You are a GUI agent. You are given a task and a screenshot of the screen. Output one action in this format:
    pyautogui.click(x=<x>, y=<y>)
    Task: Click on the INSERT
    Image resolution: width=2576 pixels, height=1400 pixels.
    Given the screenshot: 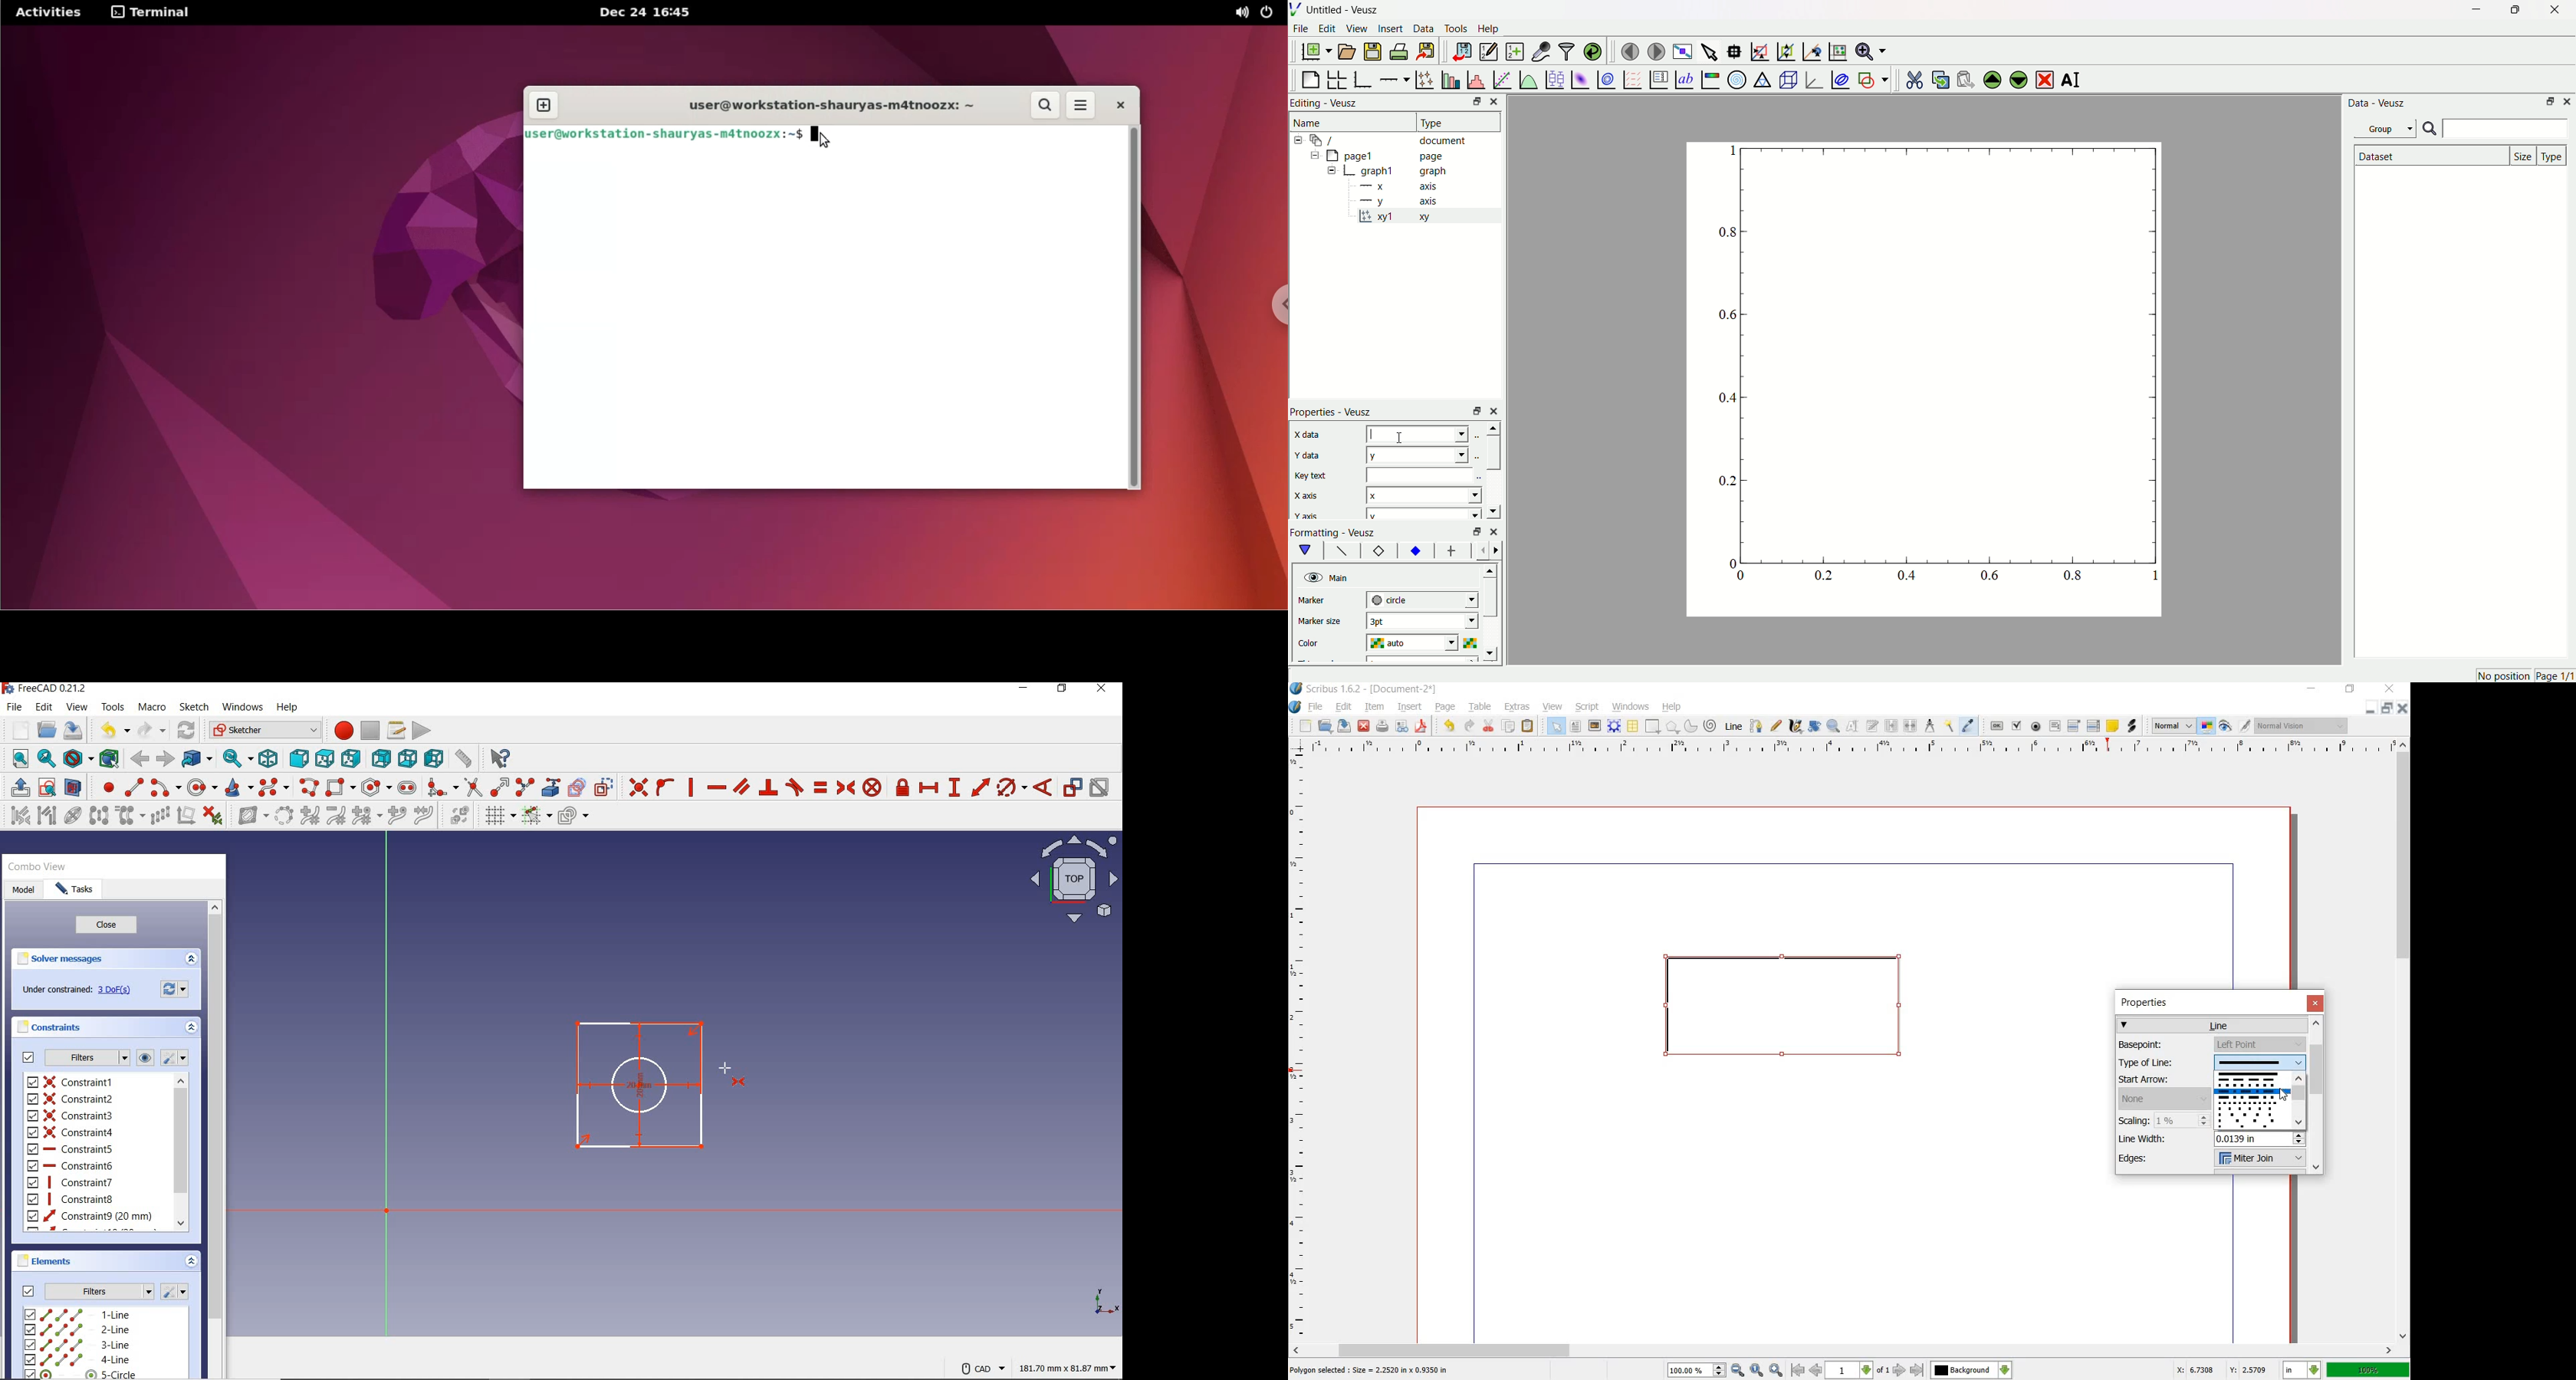 What is the action you would take?
    pyautogui.click(x=1410, y=707)
    